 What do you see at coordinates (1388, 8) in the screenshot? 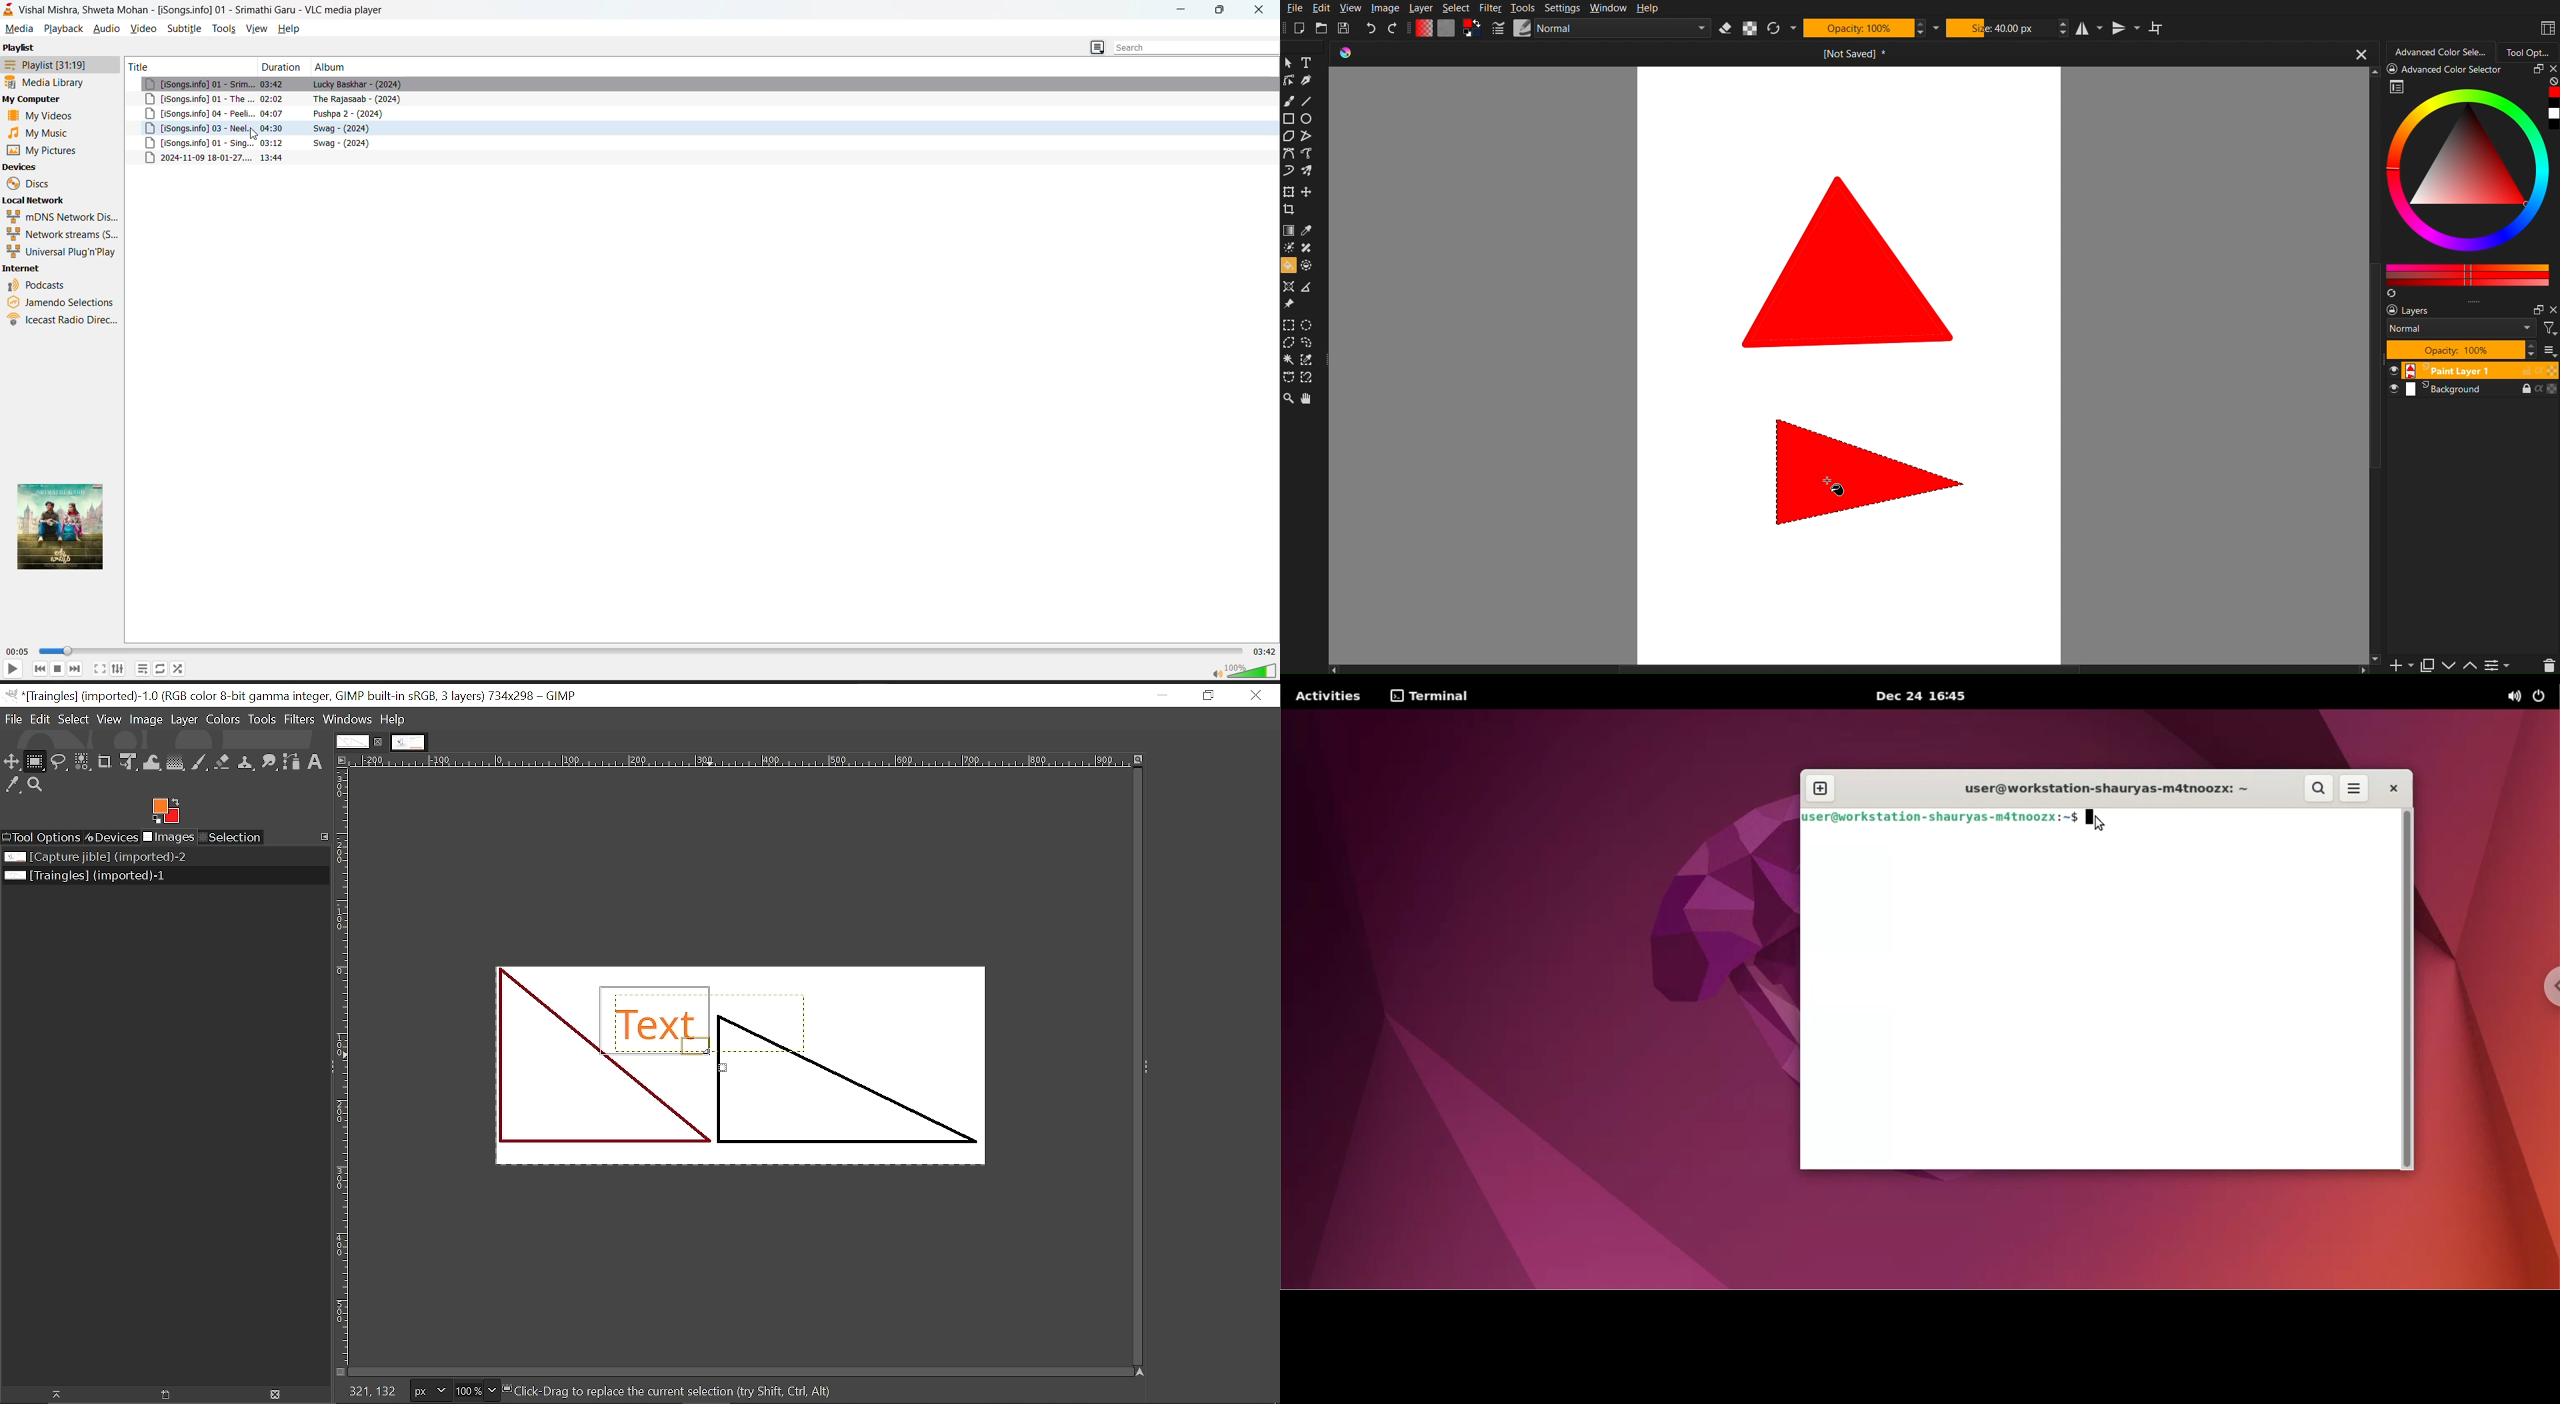
I see `Image` at bounding box center [1388, 8].